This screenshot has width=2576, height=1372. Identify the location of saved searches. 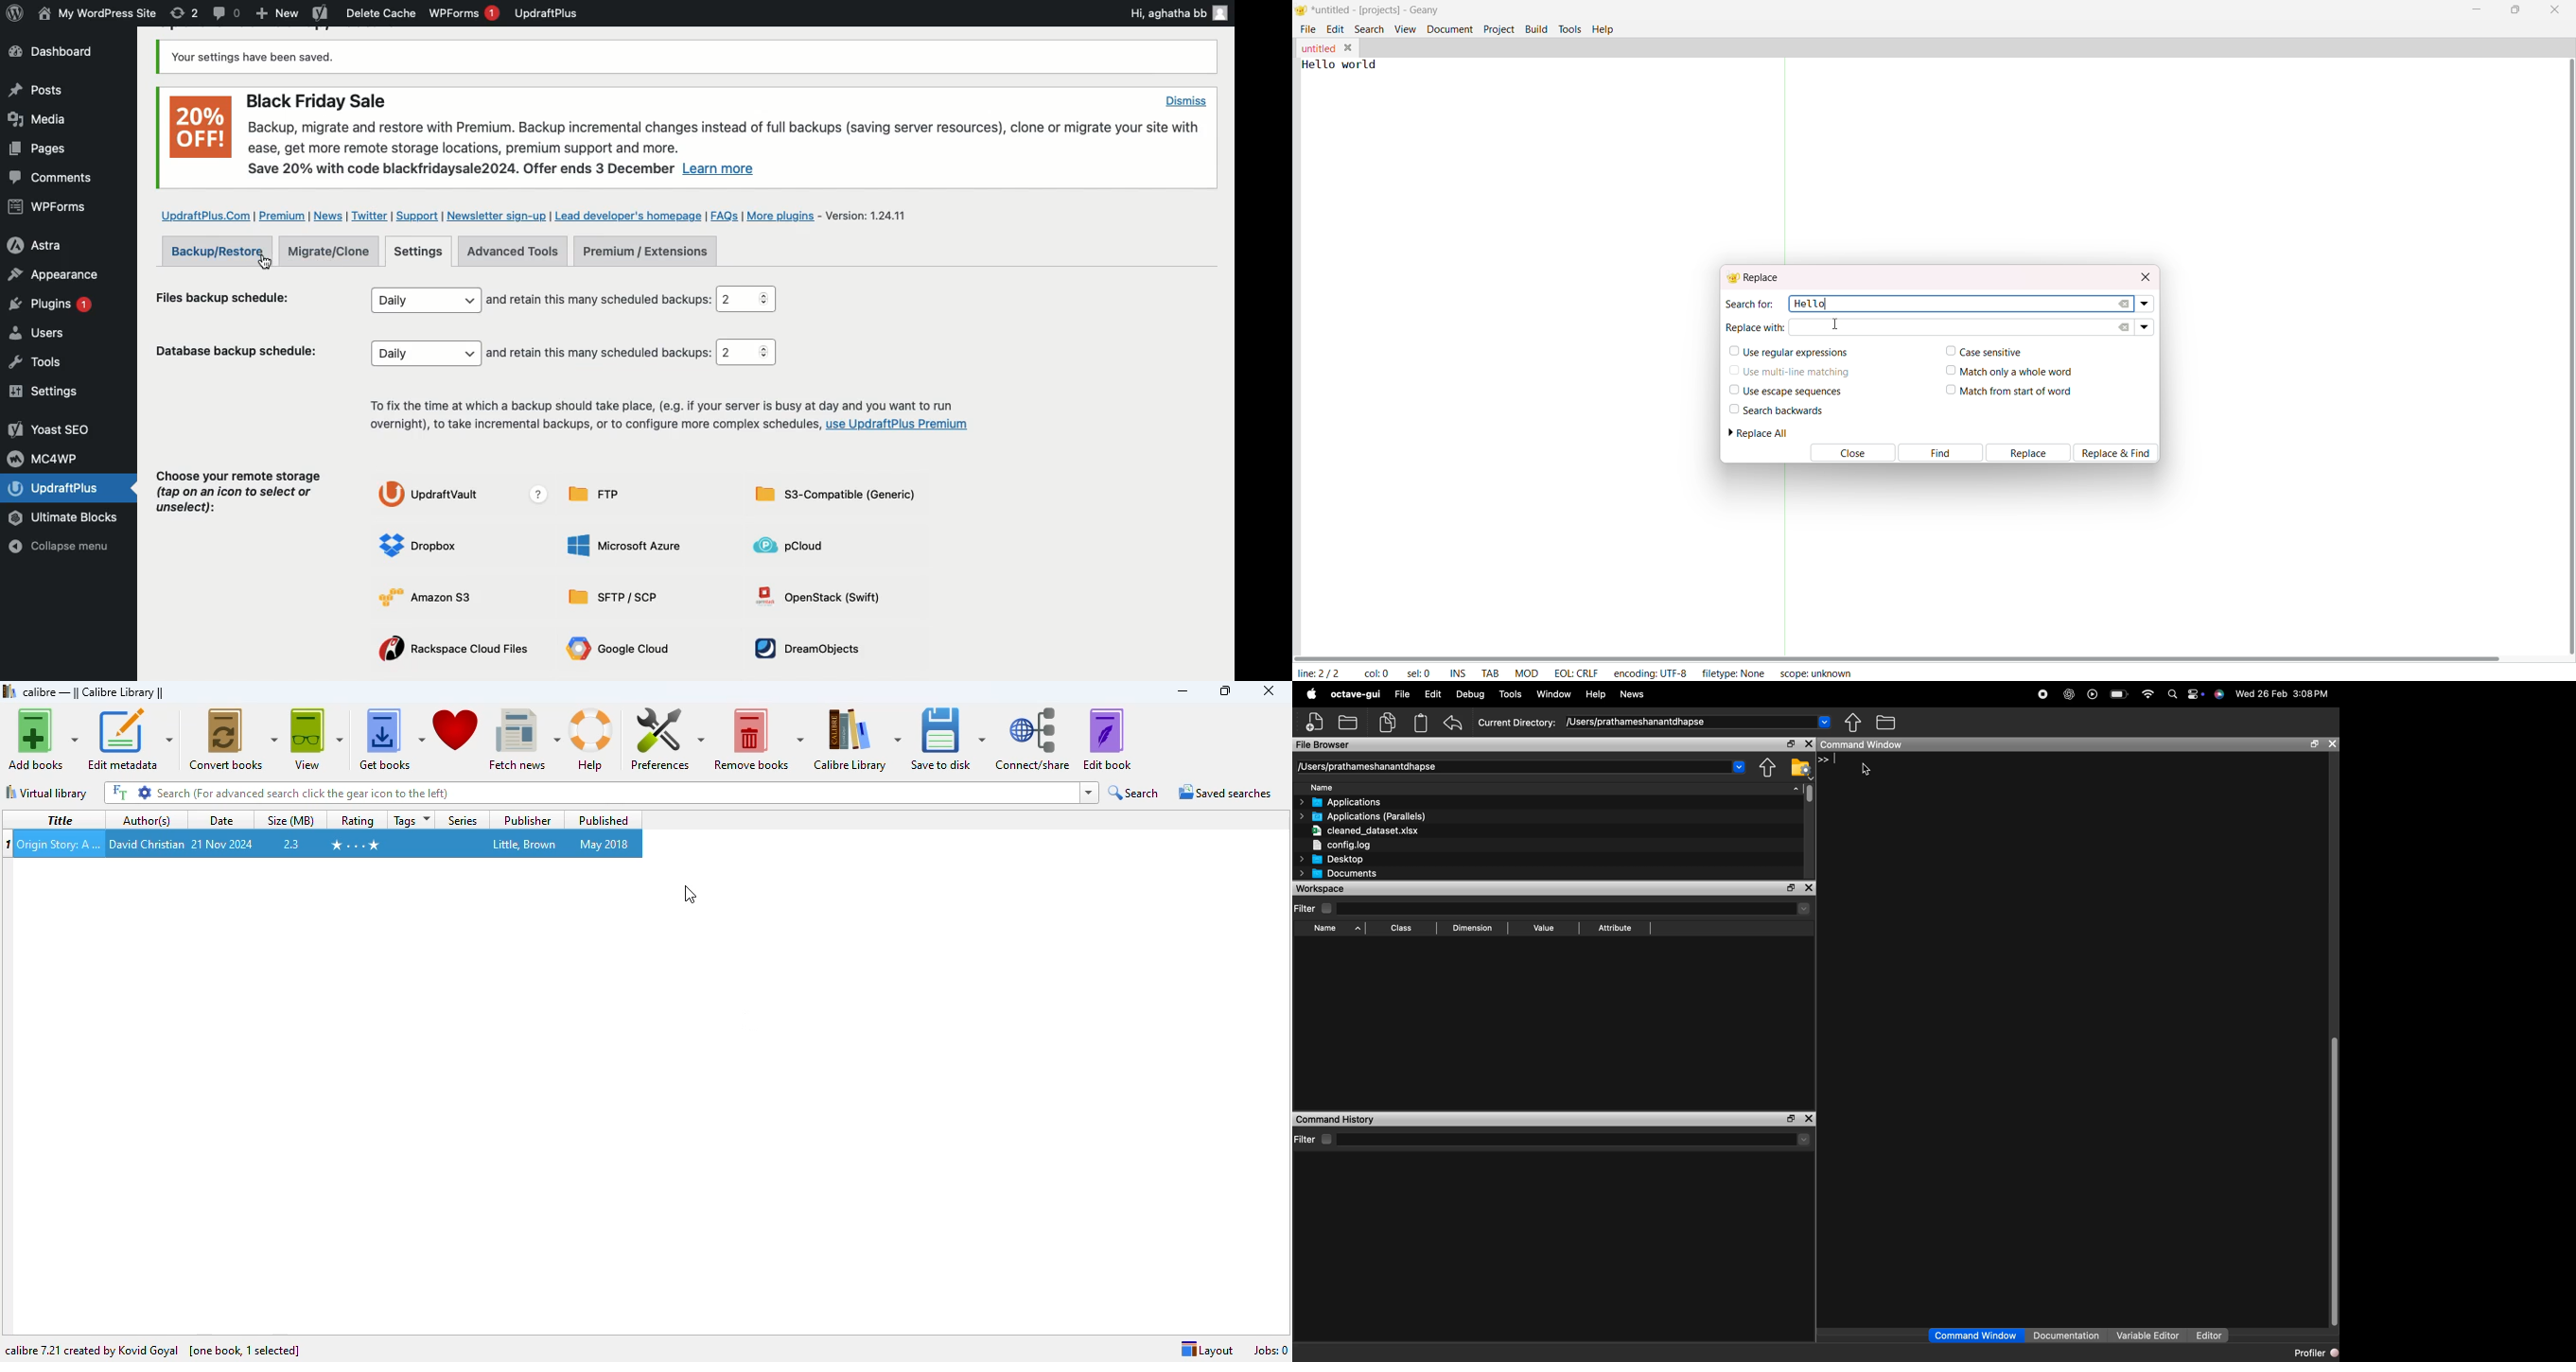
(1225, 791).